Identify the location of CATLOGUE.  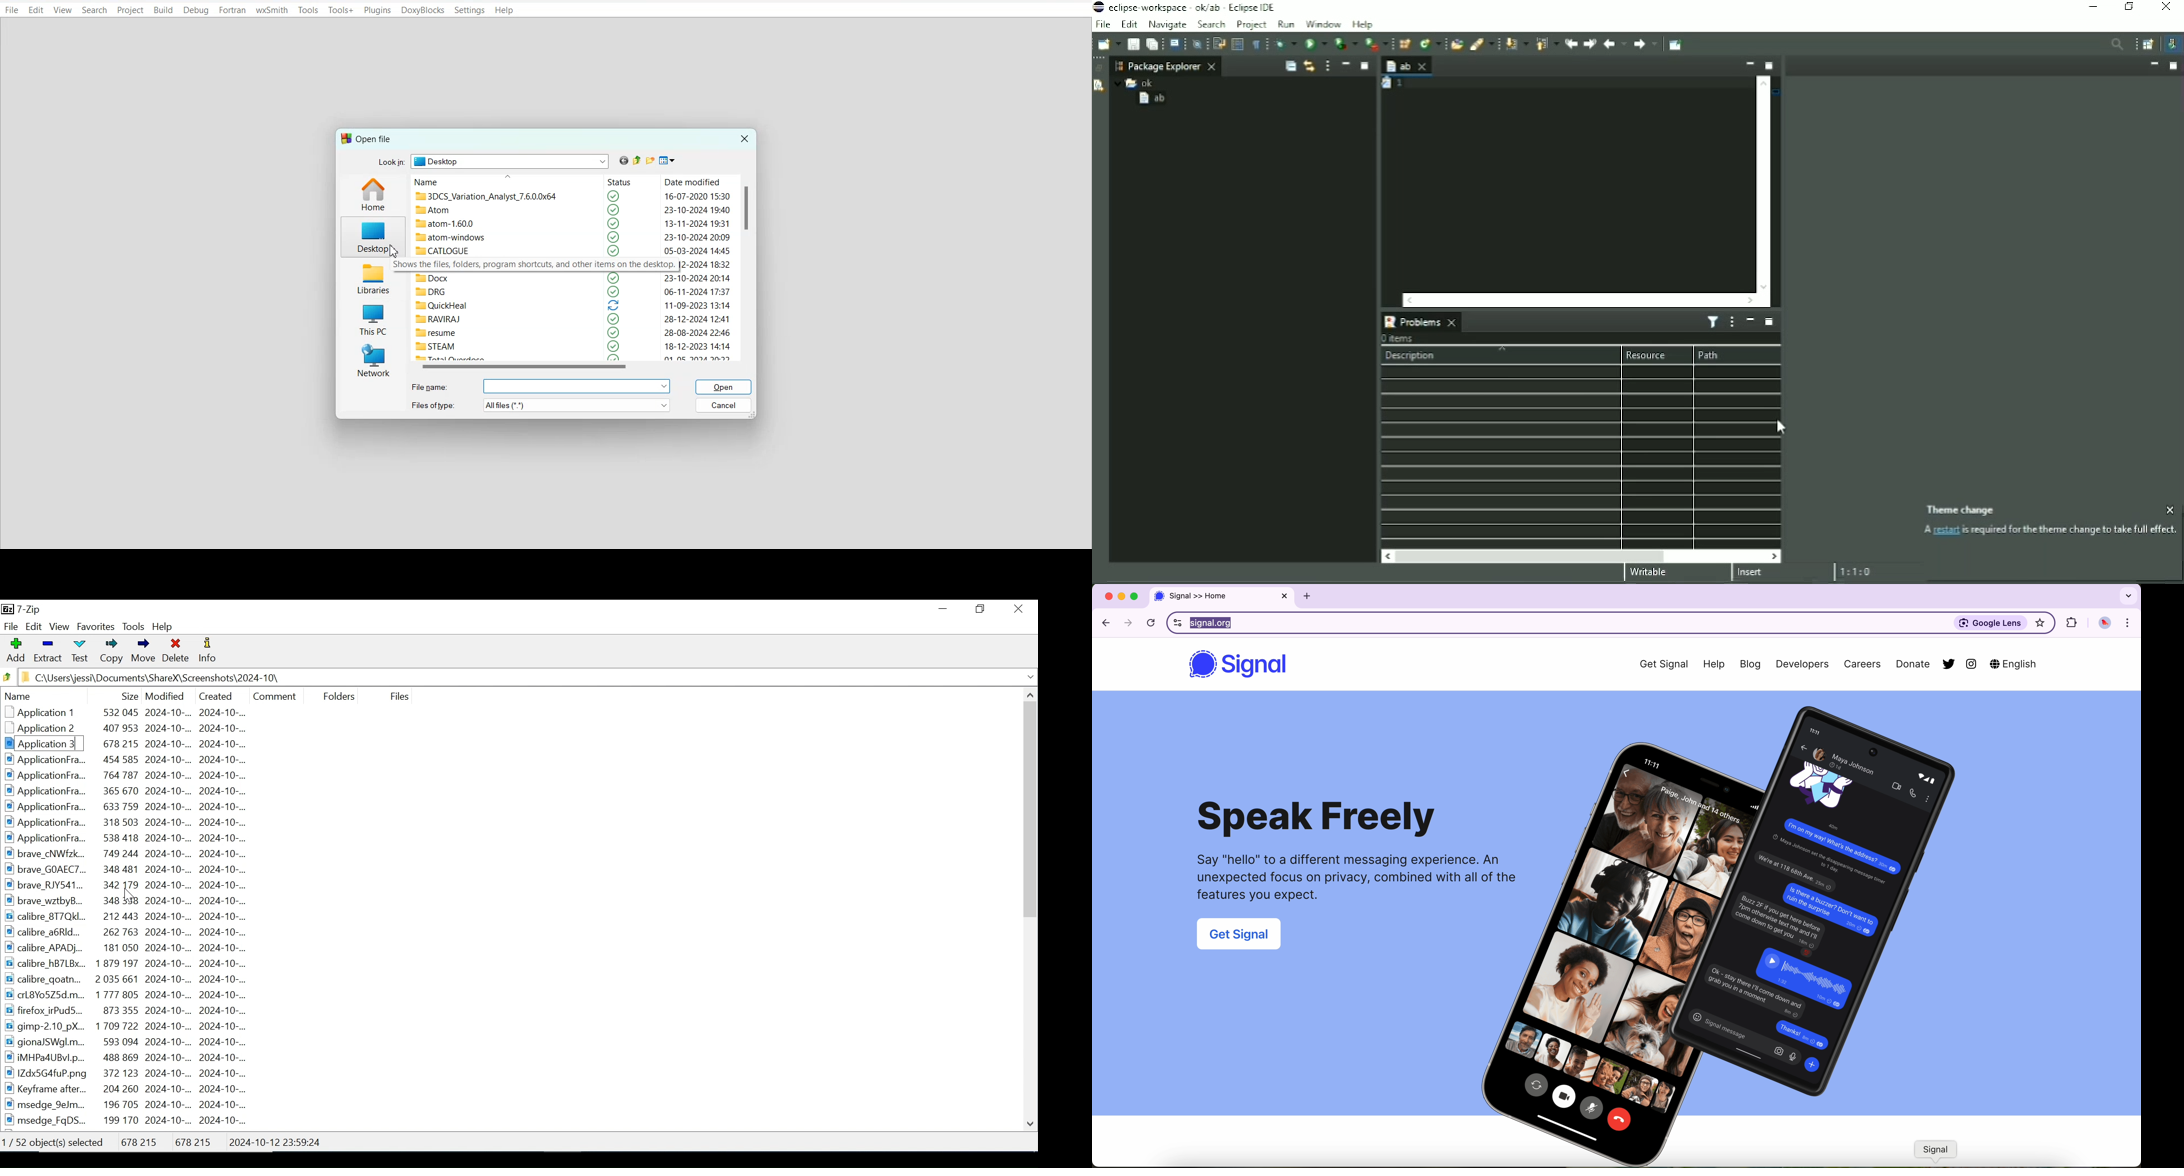
(445, 251).